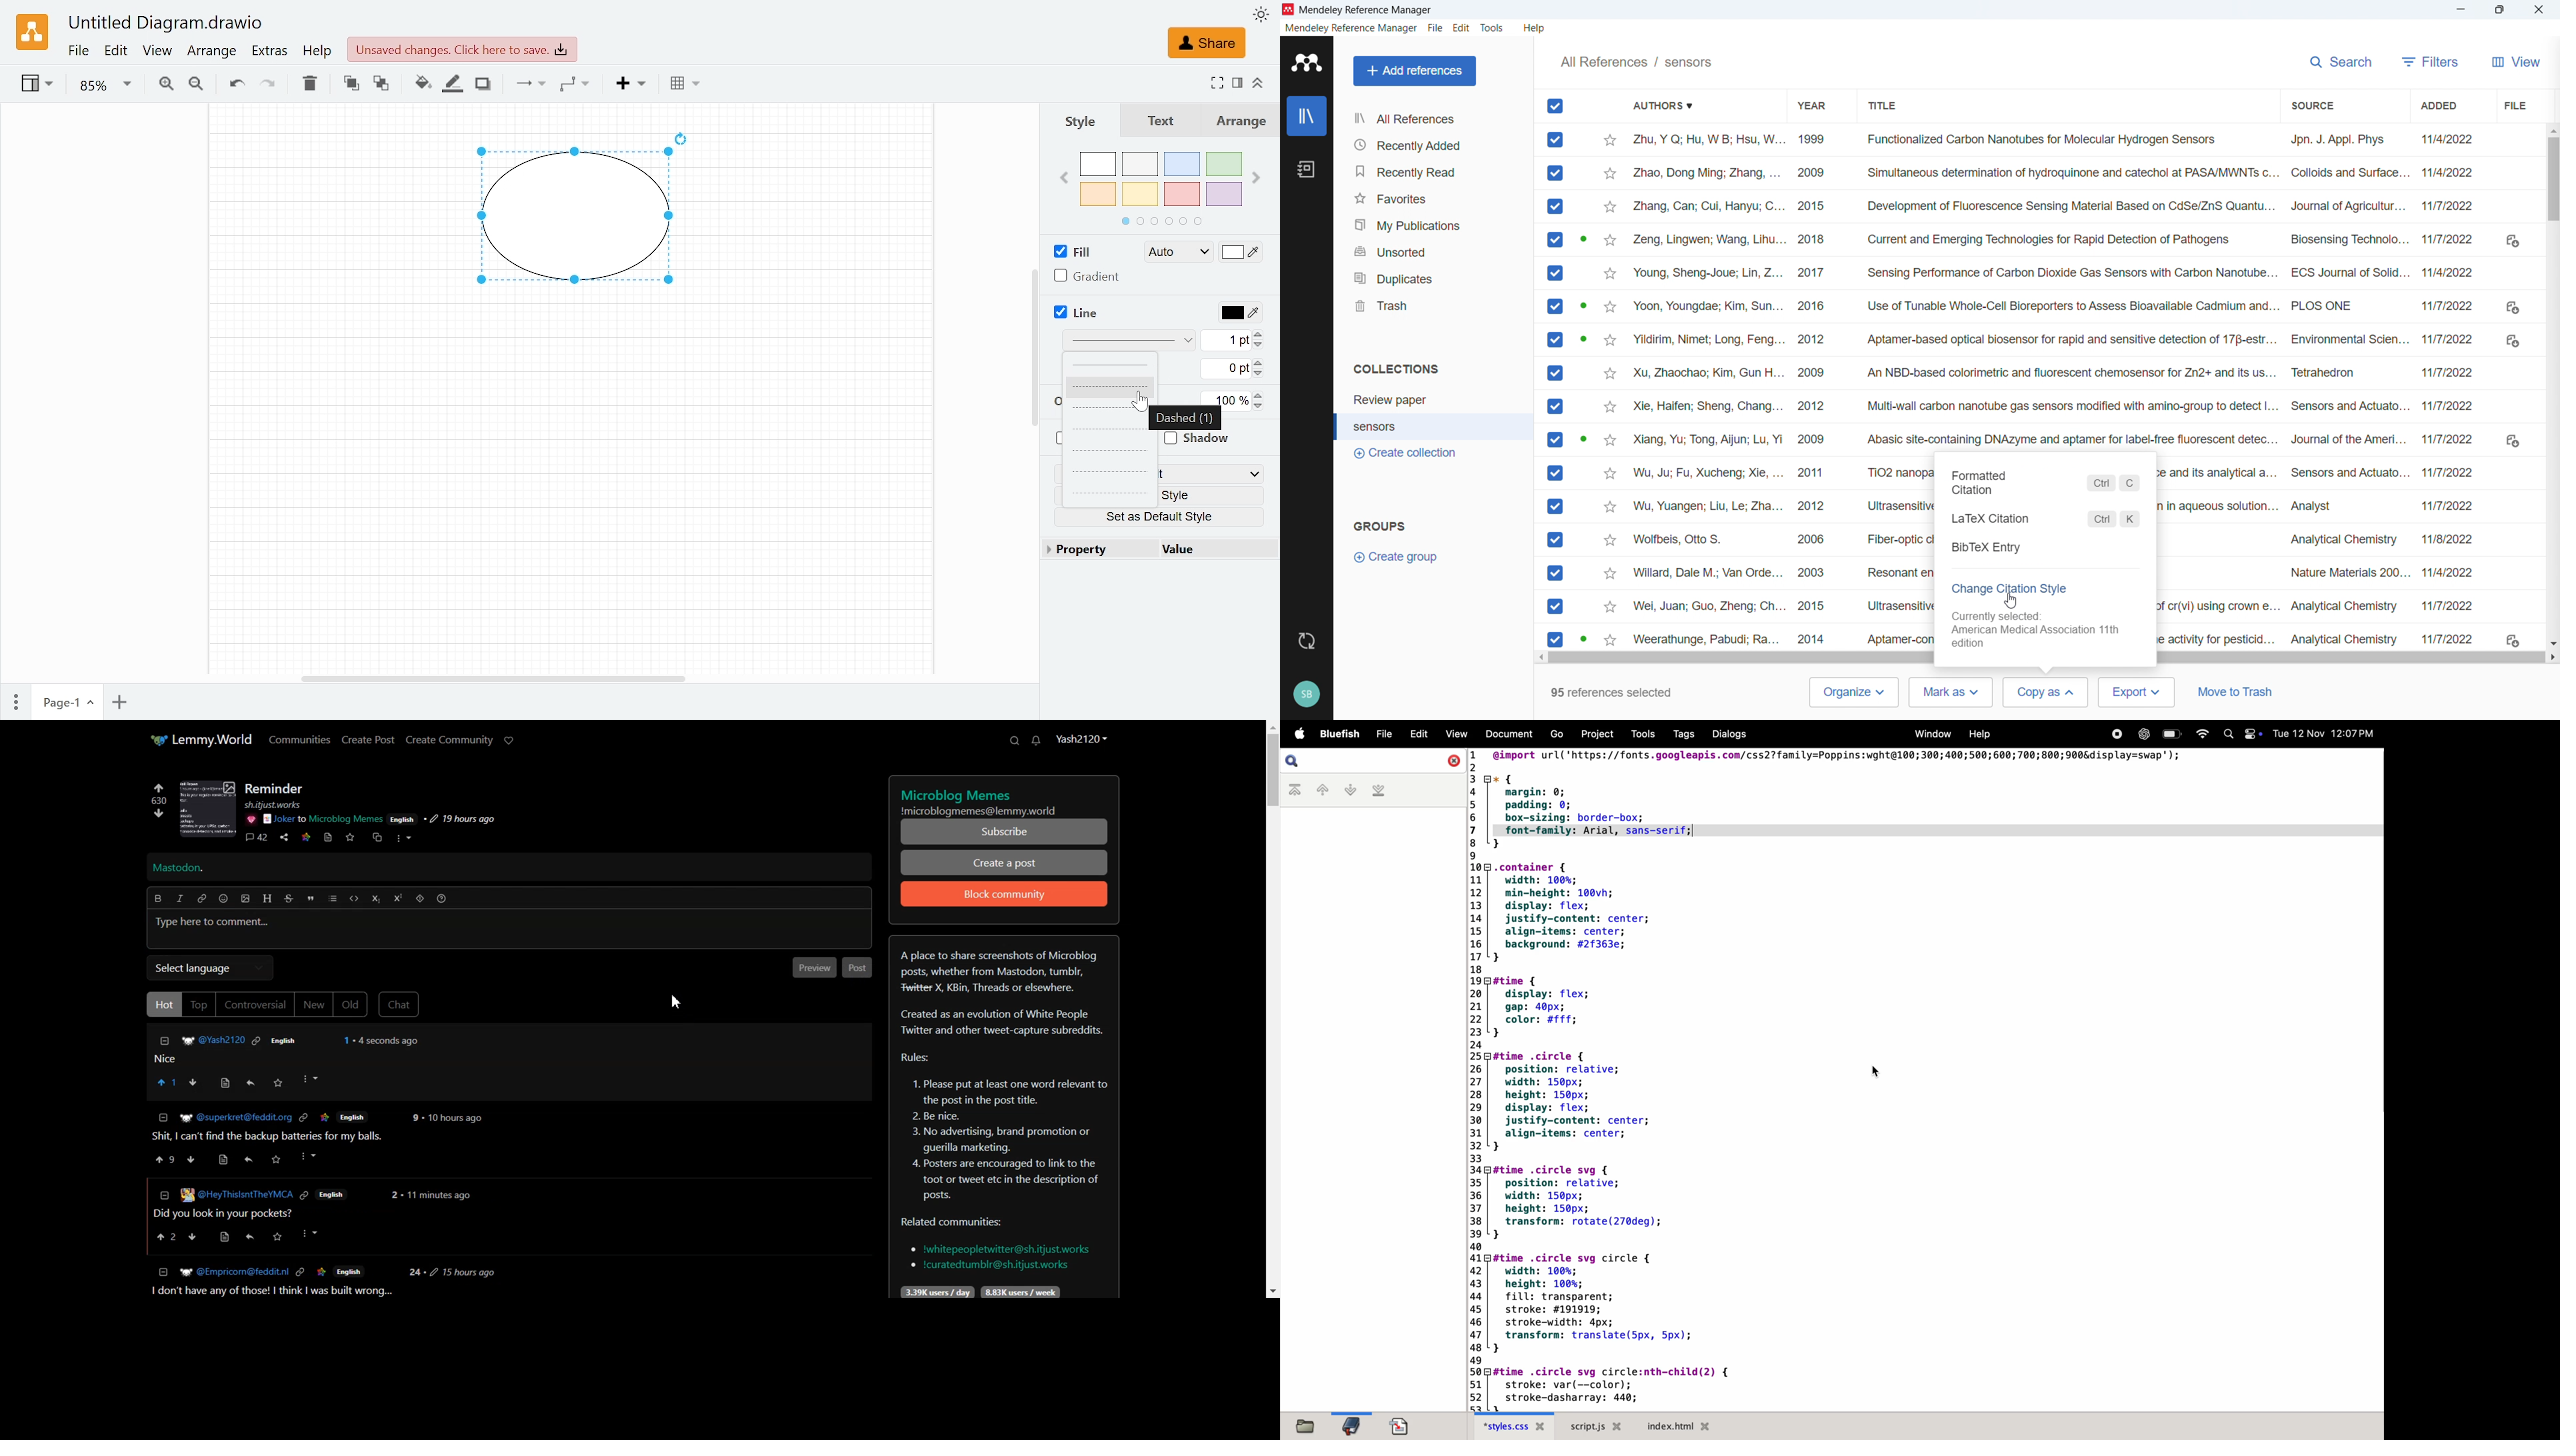 The image size is (2576, 1456). Describe the element at coordinates (162, 1195) in the screenshot. I see `=}` at that location.